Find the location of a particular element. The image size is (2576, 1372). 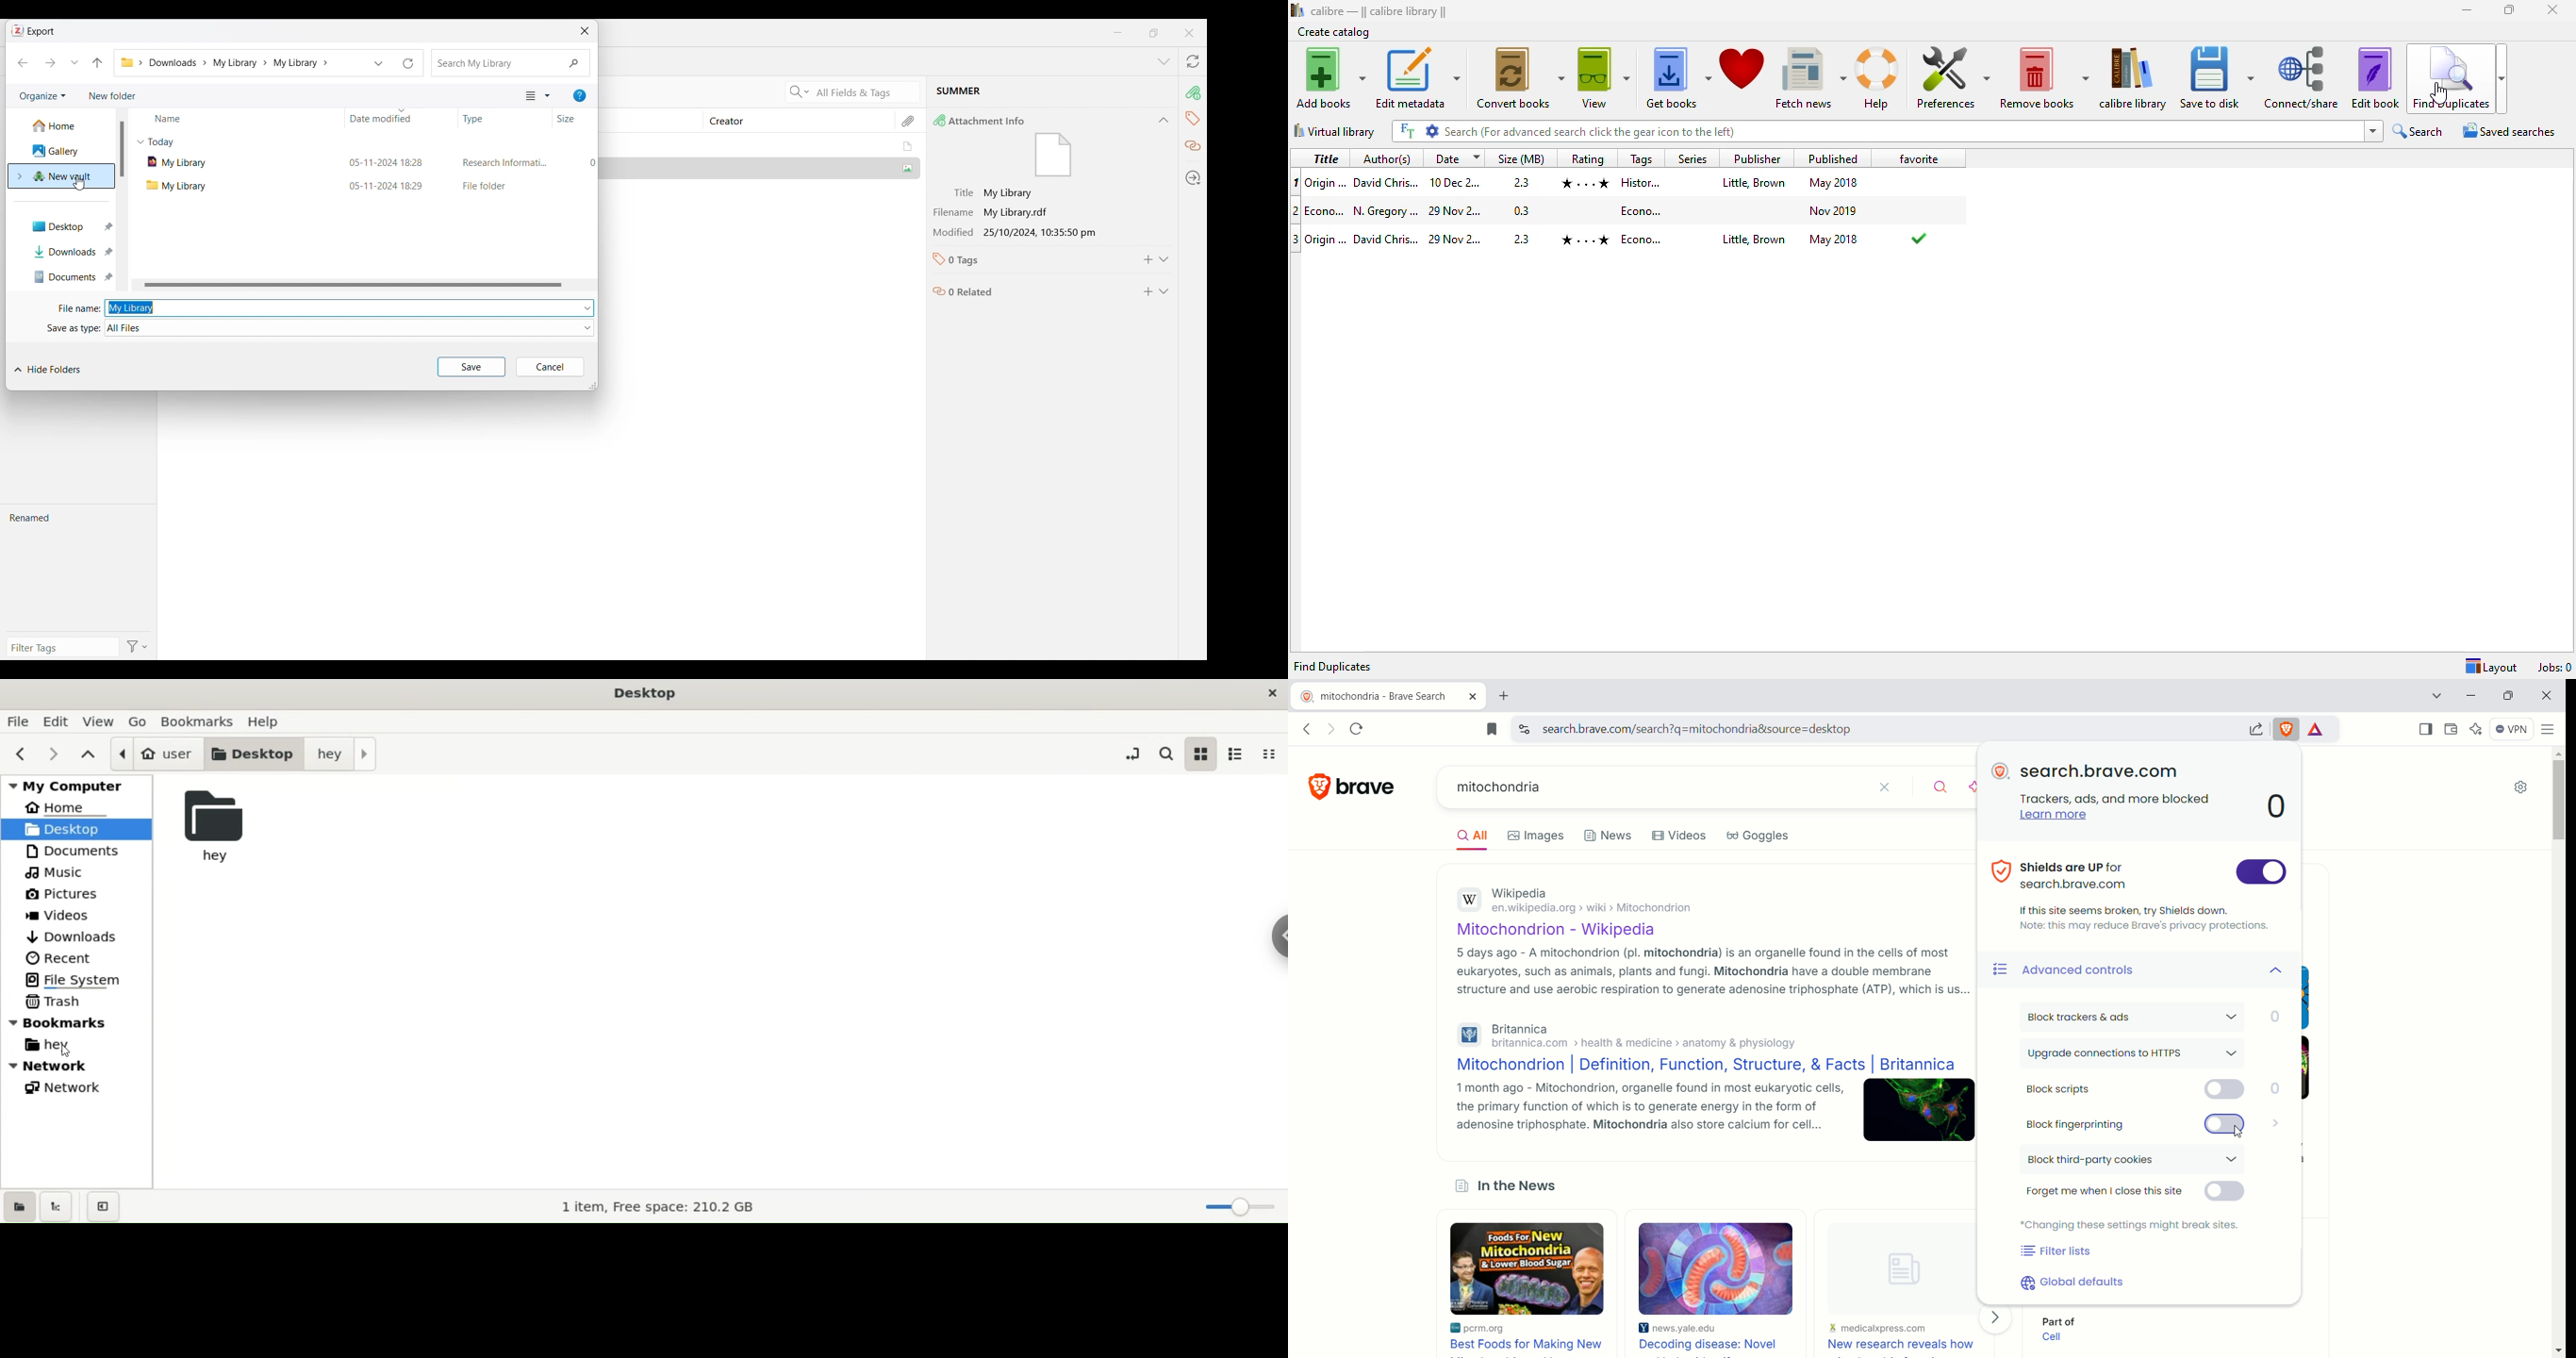

Expand is located at coordinates (1164, 292).